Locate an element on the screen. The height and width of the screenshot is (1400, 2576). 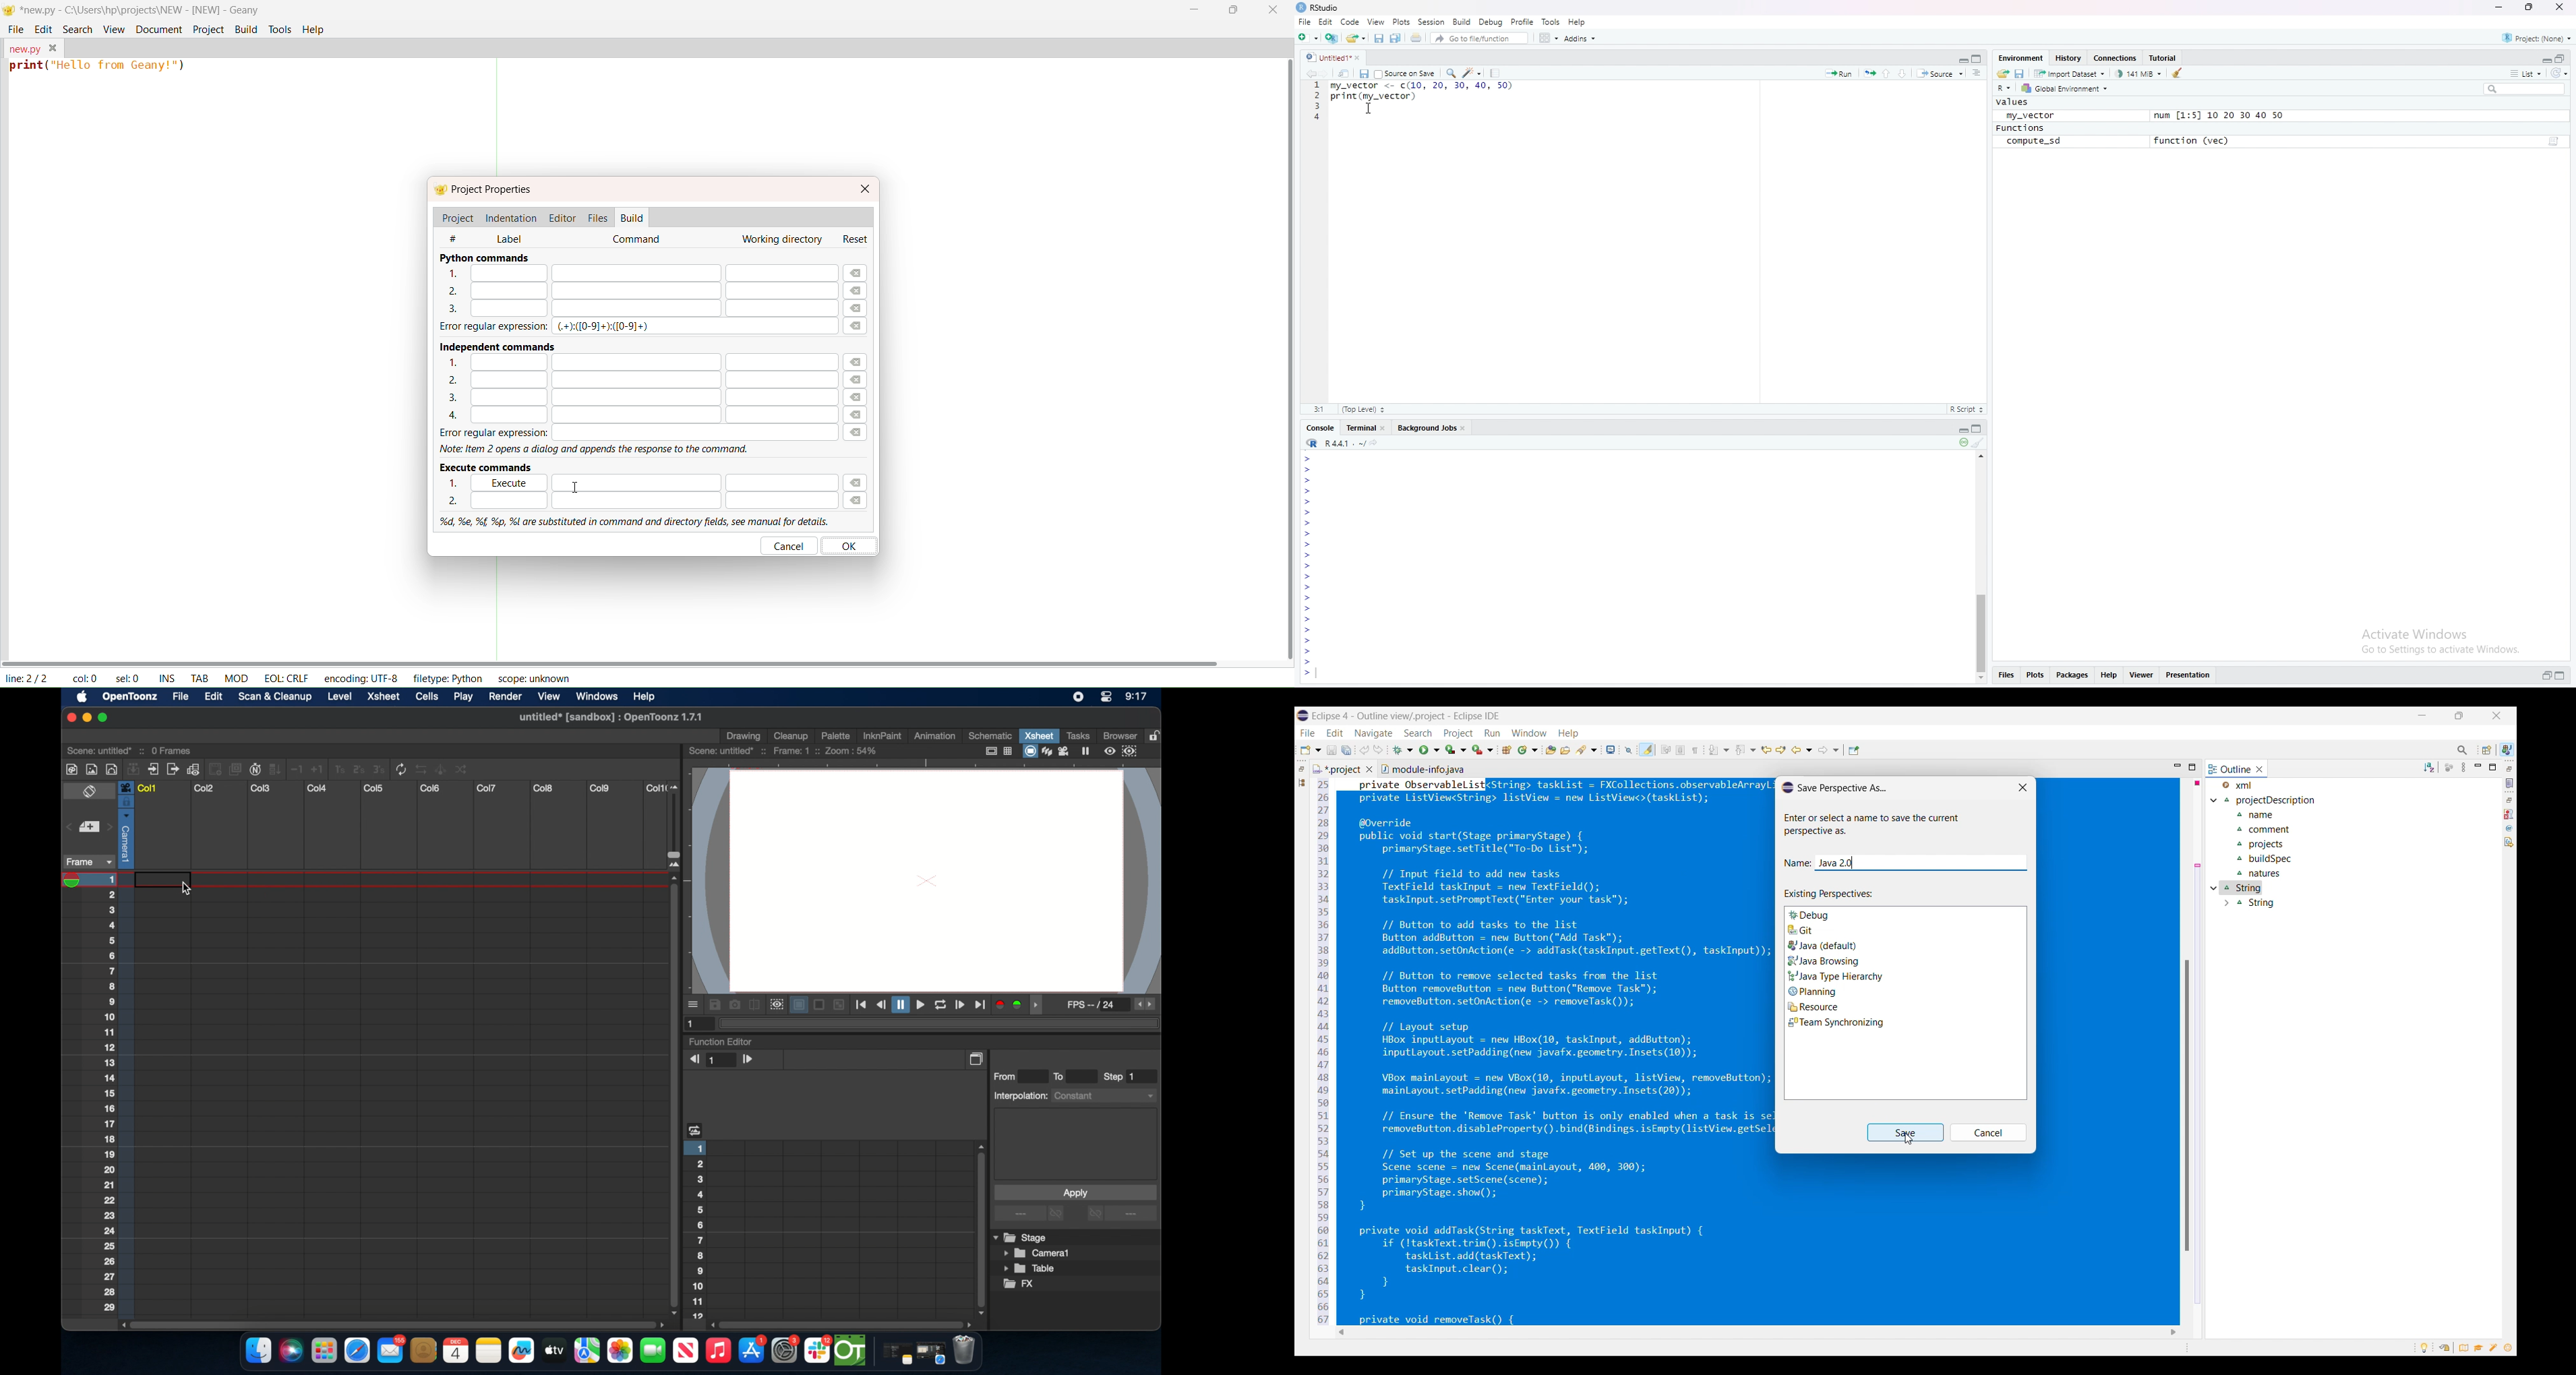
Prompt cursor is located at coordinates (1308, 491).